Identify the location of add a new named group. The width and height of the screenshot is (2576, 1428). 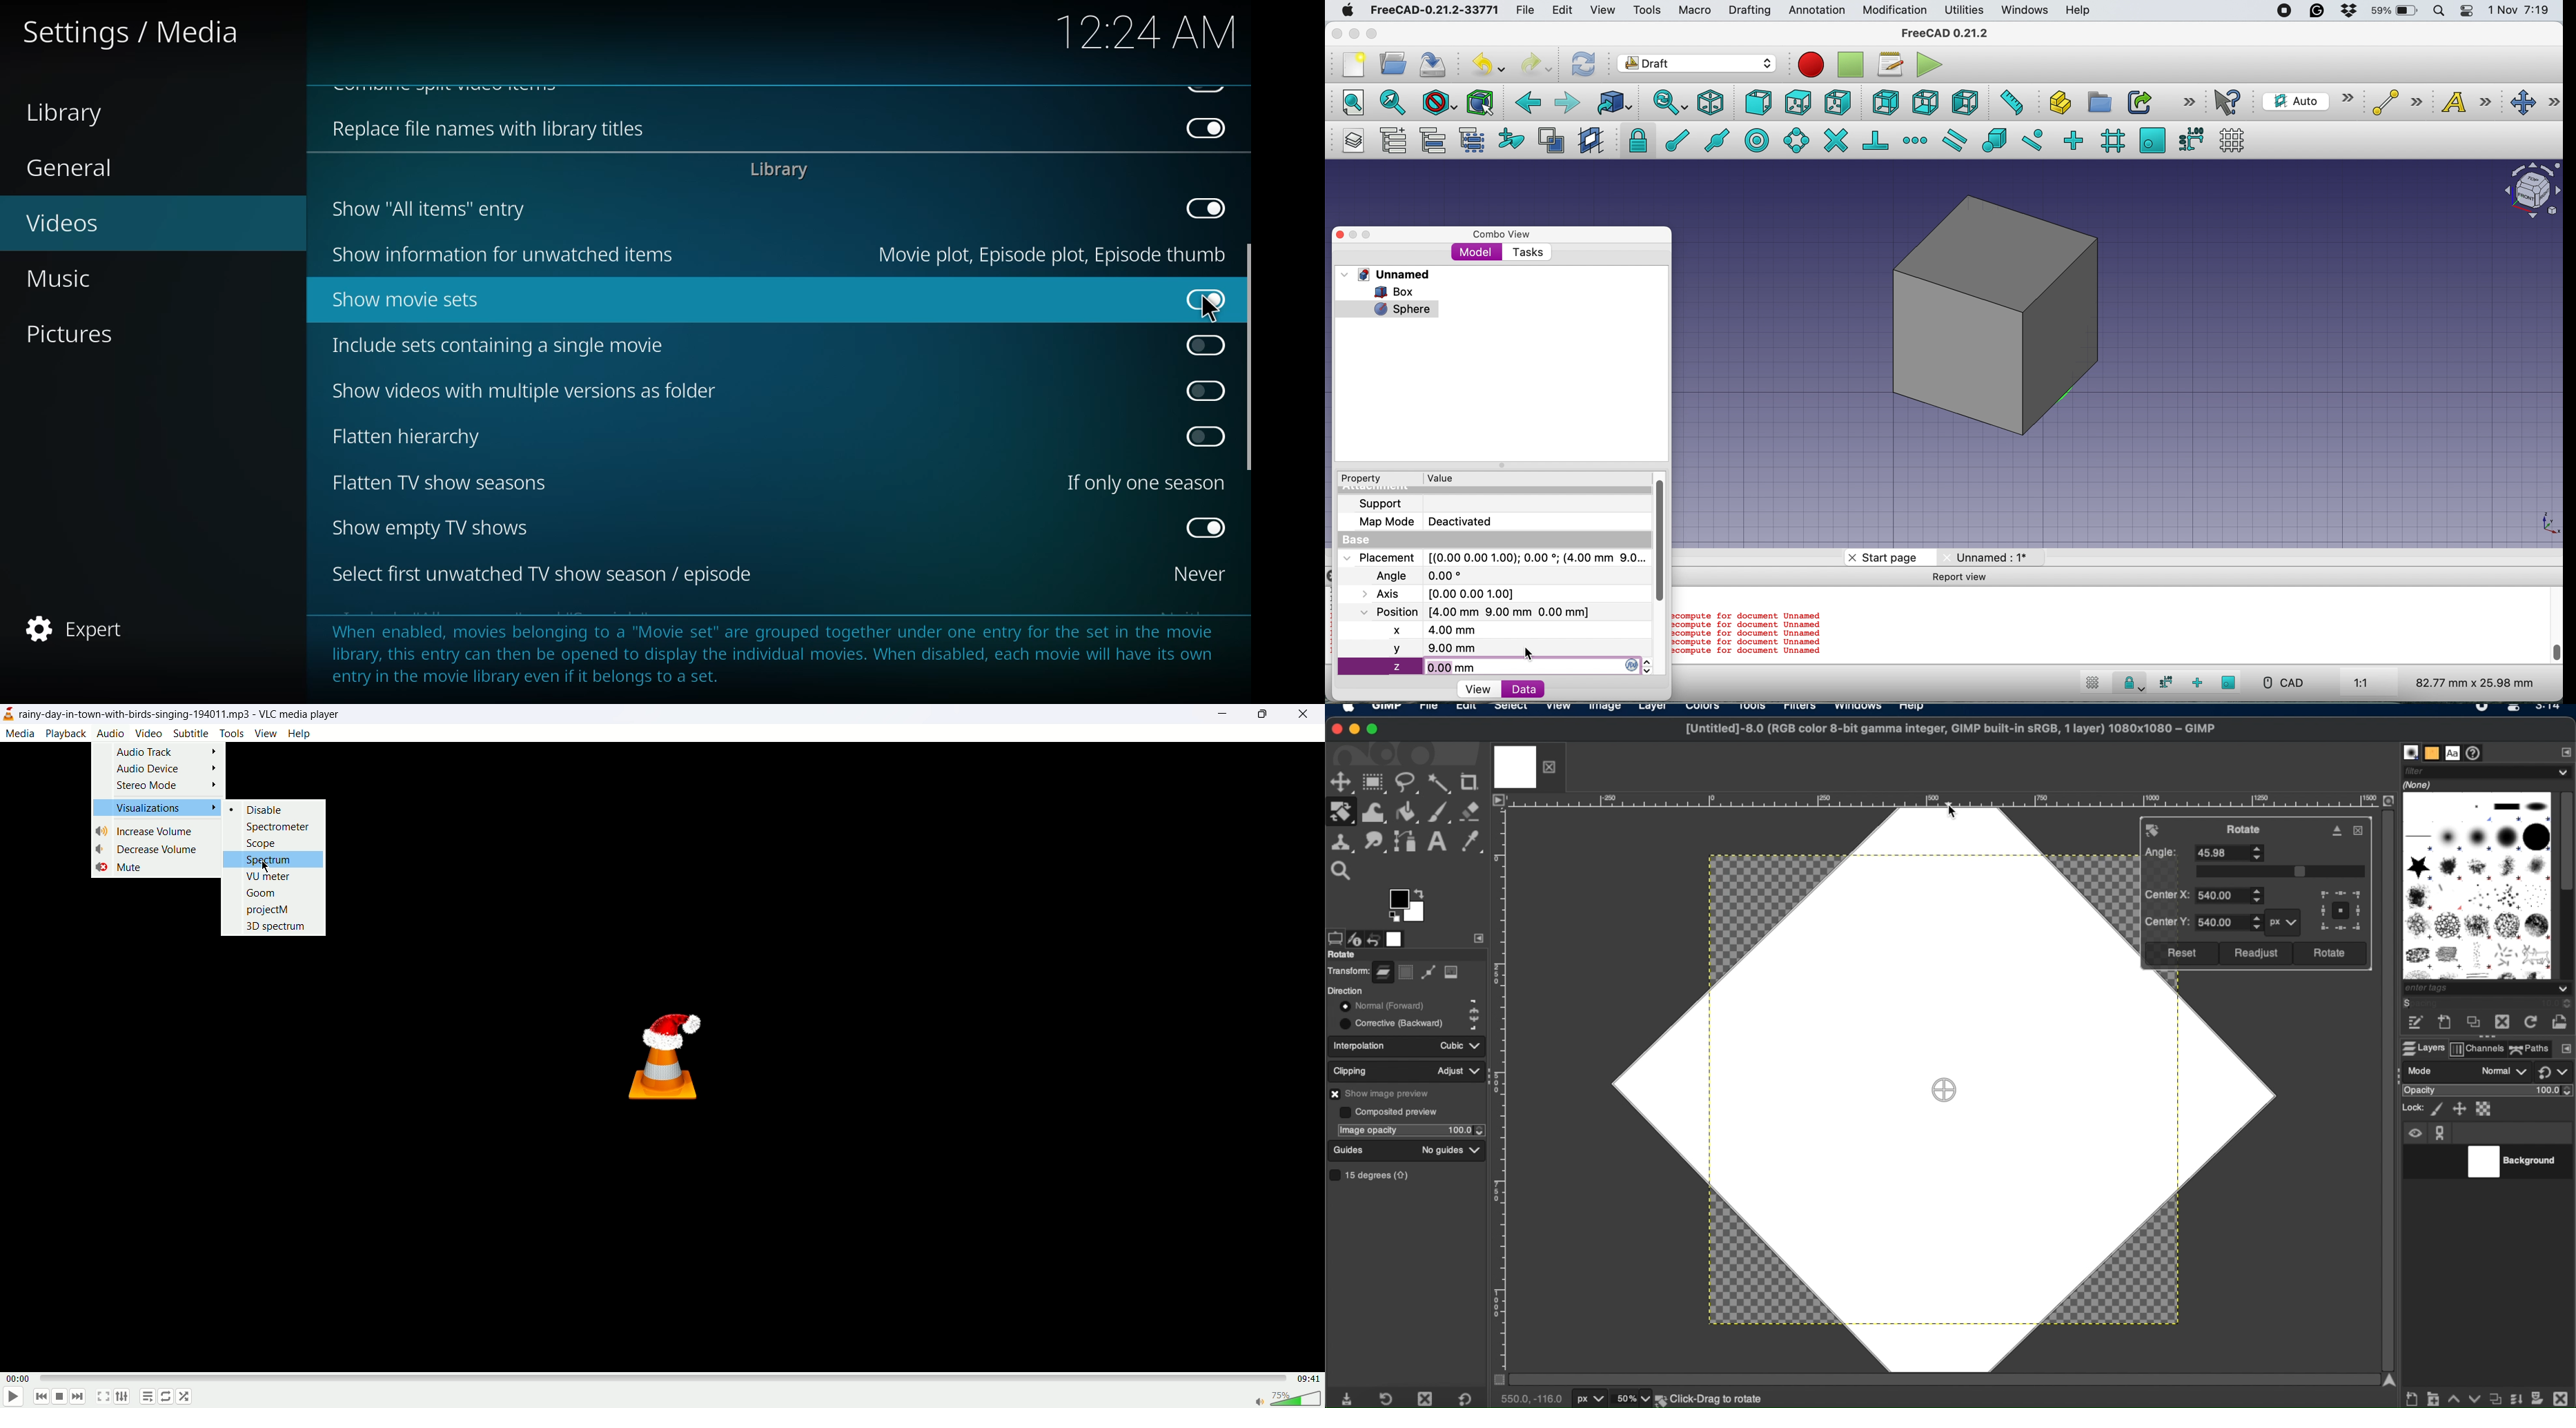
(1392, 142).